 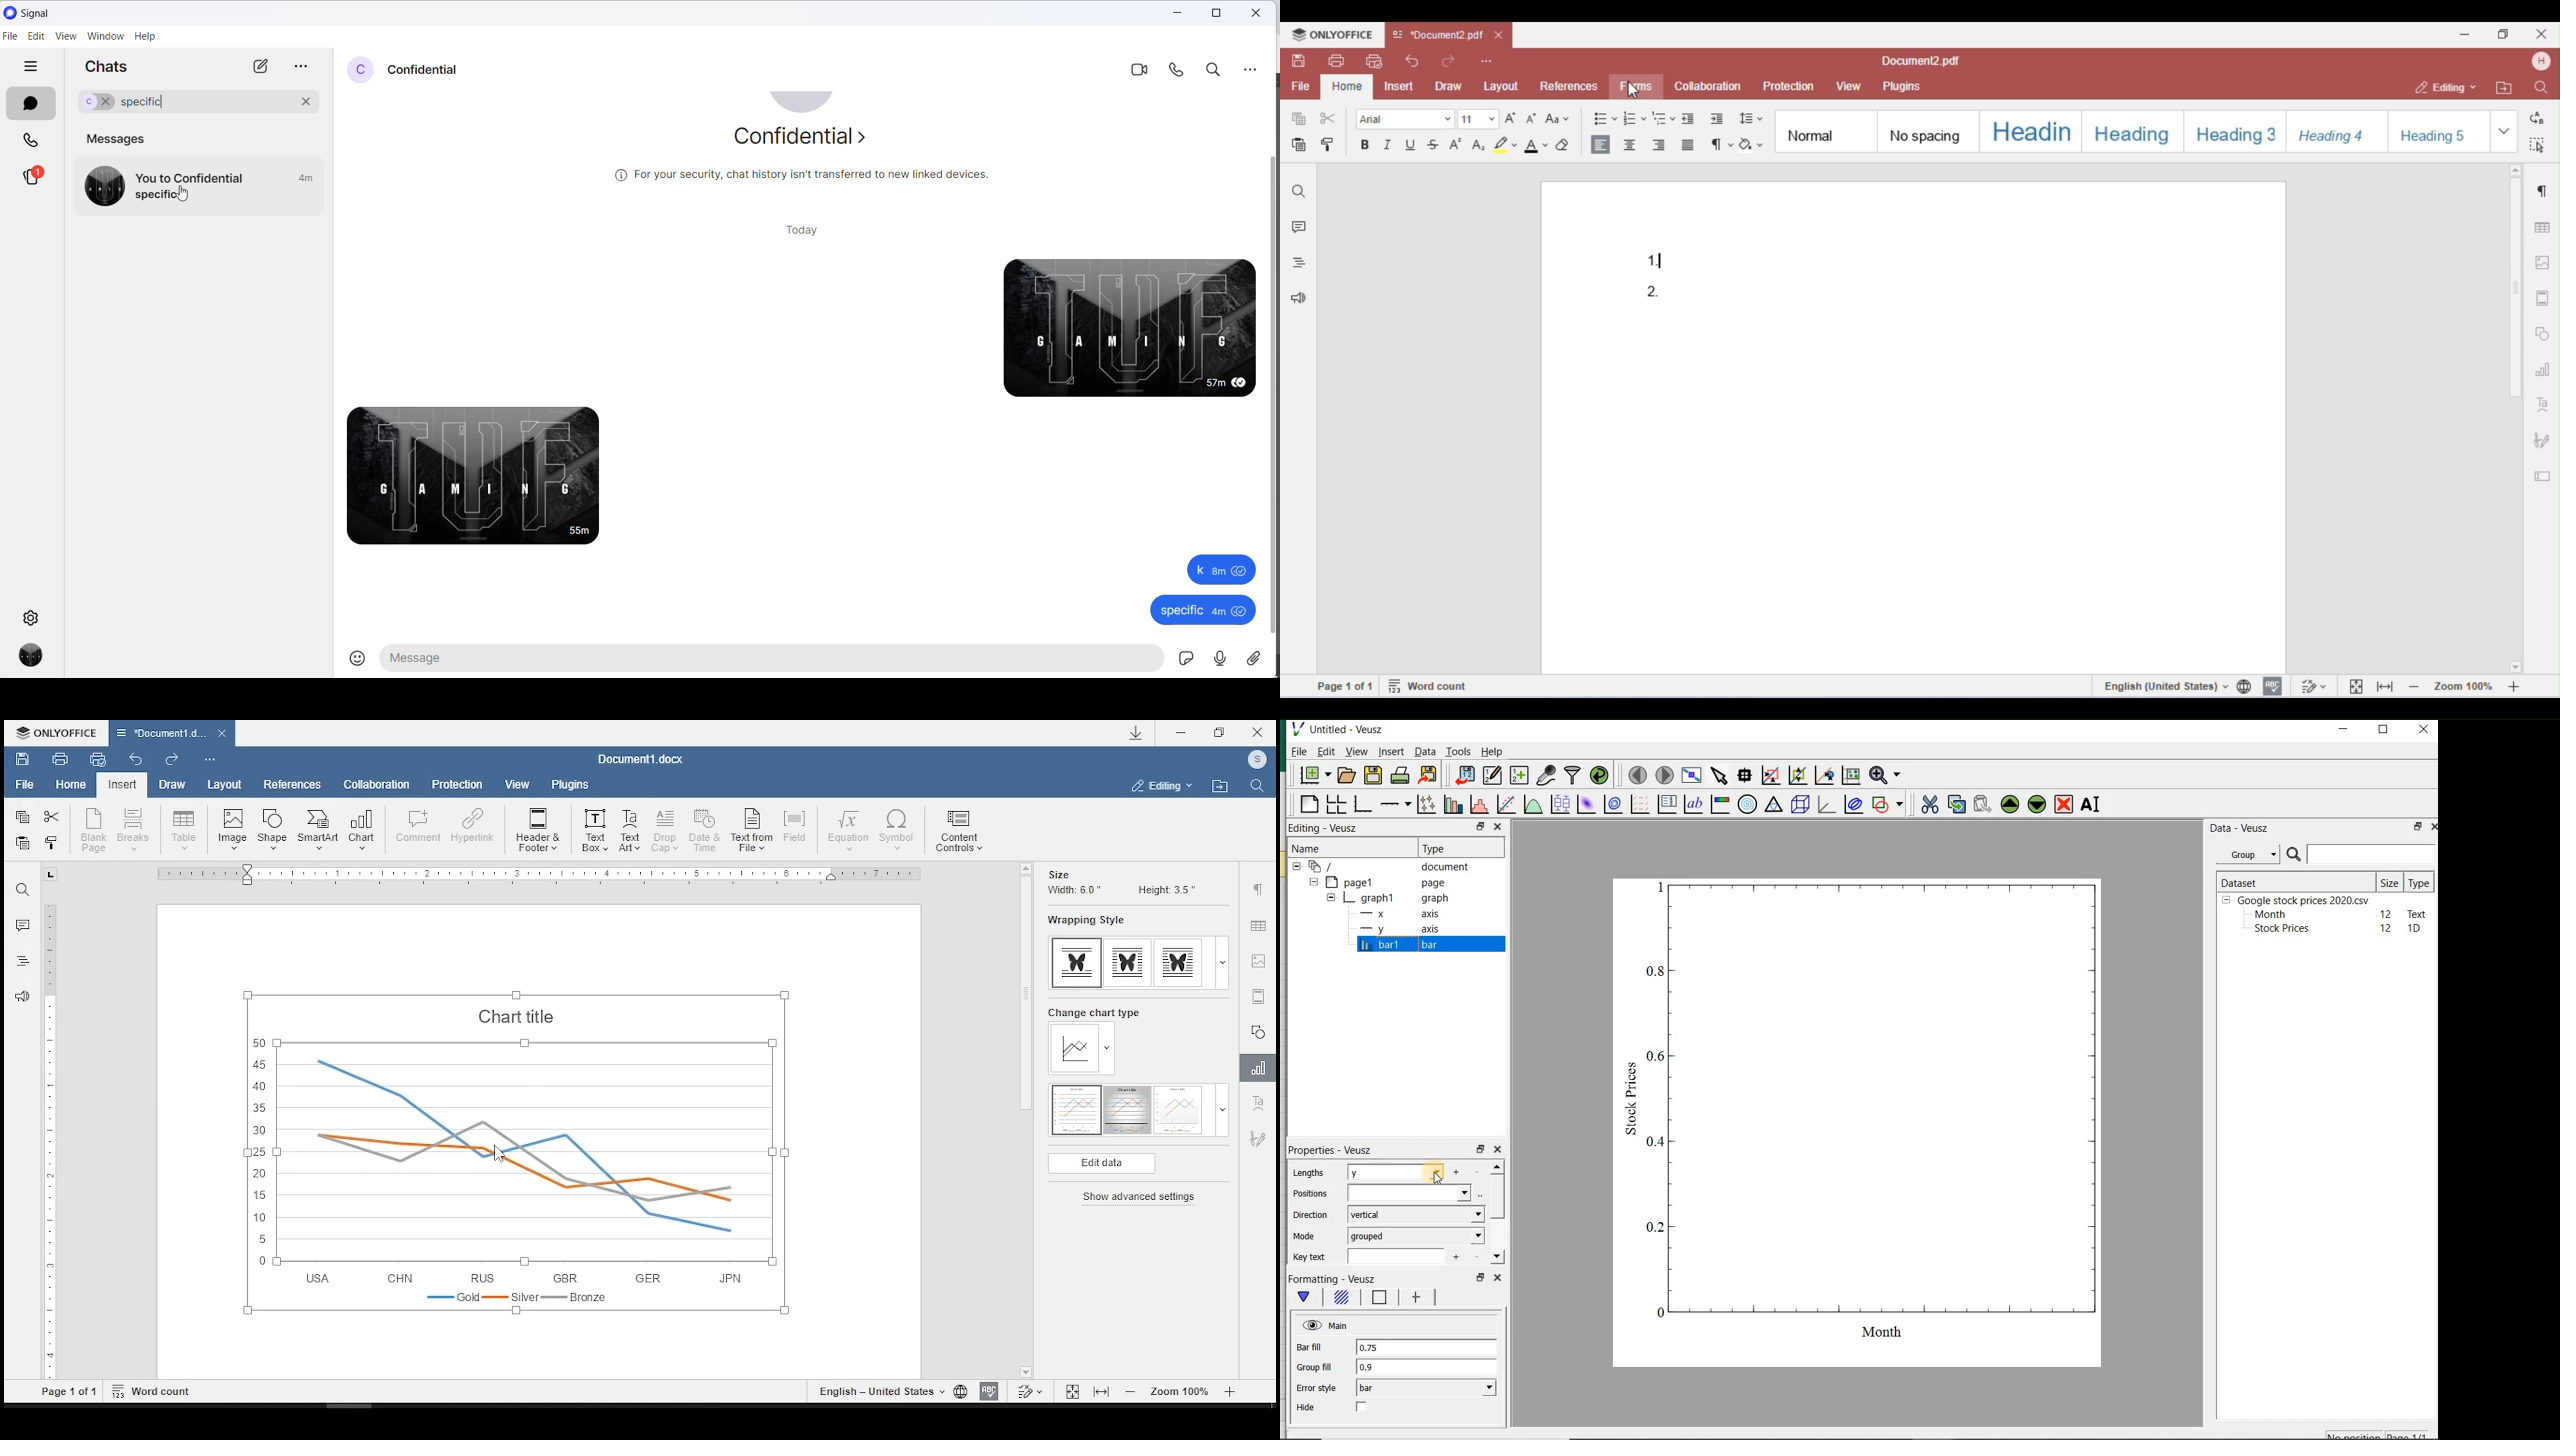 What do you see at coordinates (1423, 806) in the screenshot?
I see `plot points with lines and errorbars` at bounding box center [1423, 806].